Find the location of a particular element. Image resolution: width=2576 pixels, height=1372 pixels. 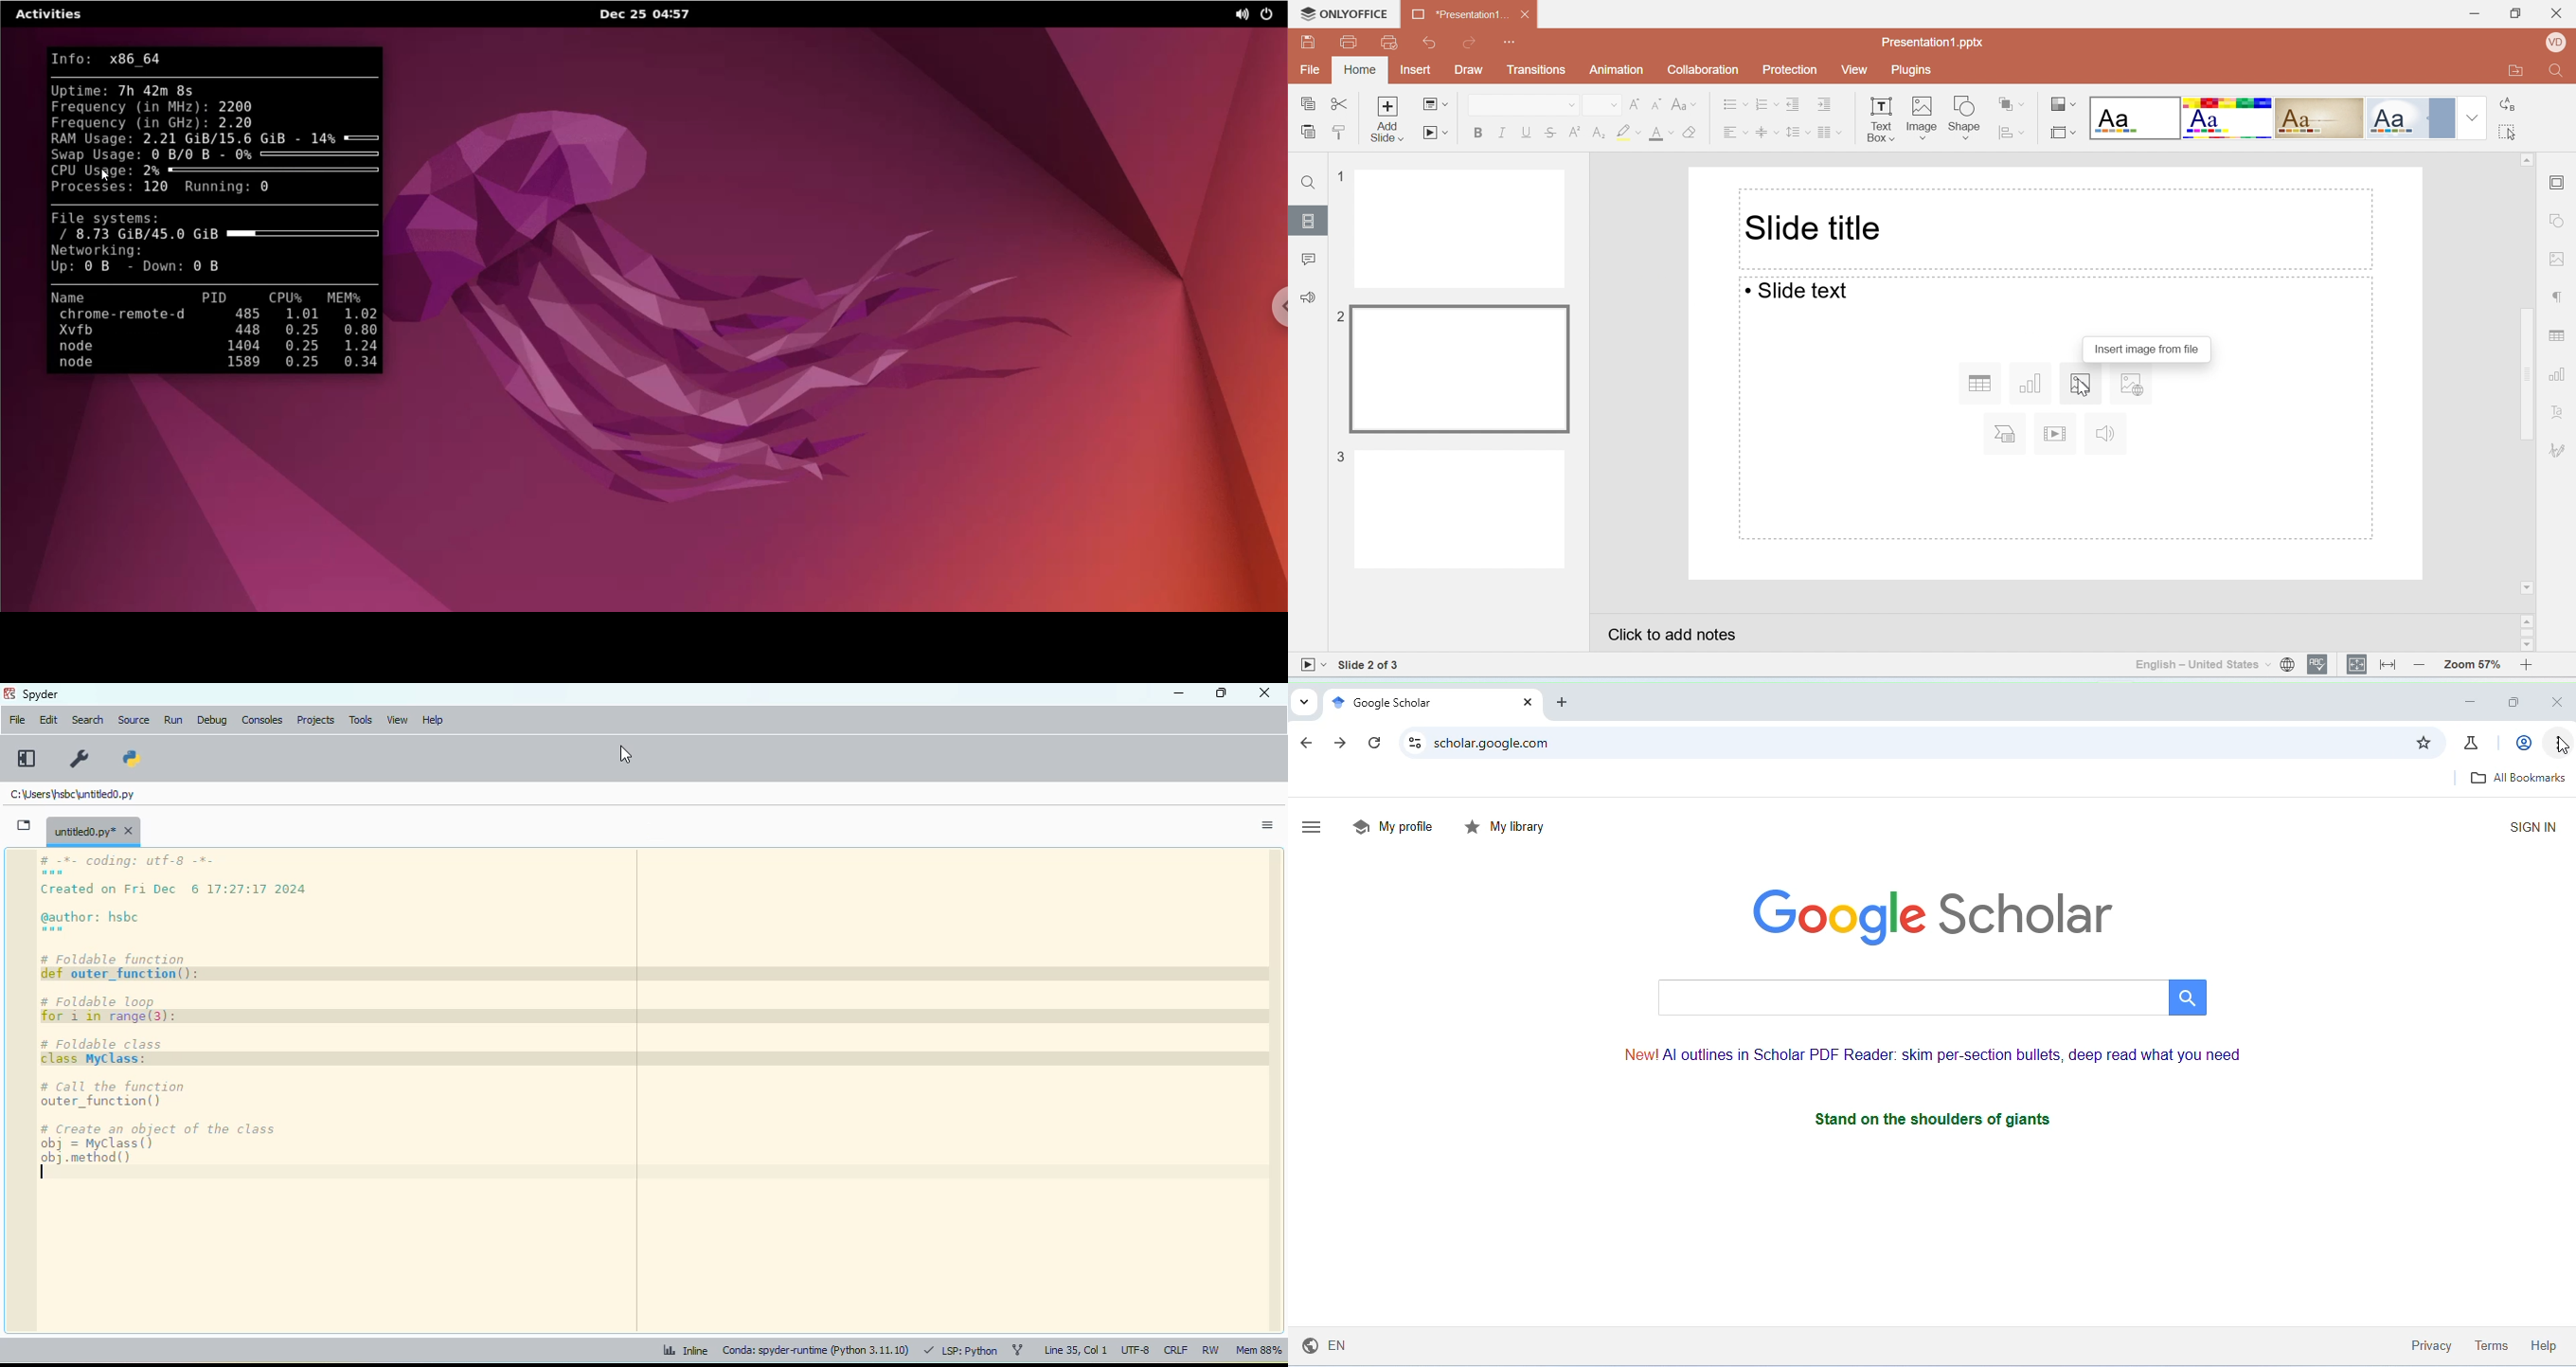

untitled0.py is located at coordinates (93, 831).